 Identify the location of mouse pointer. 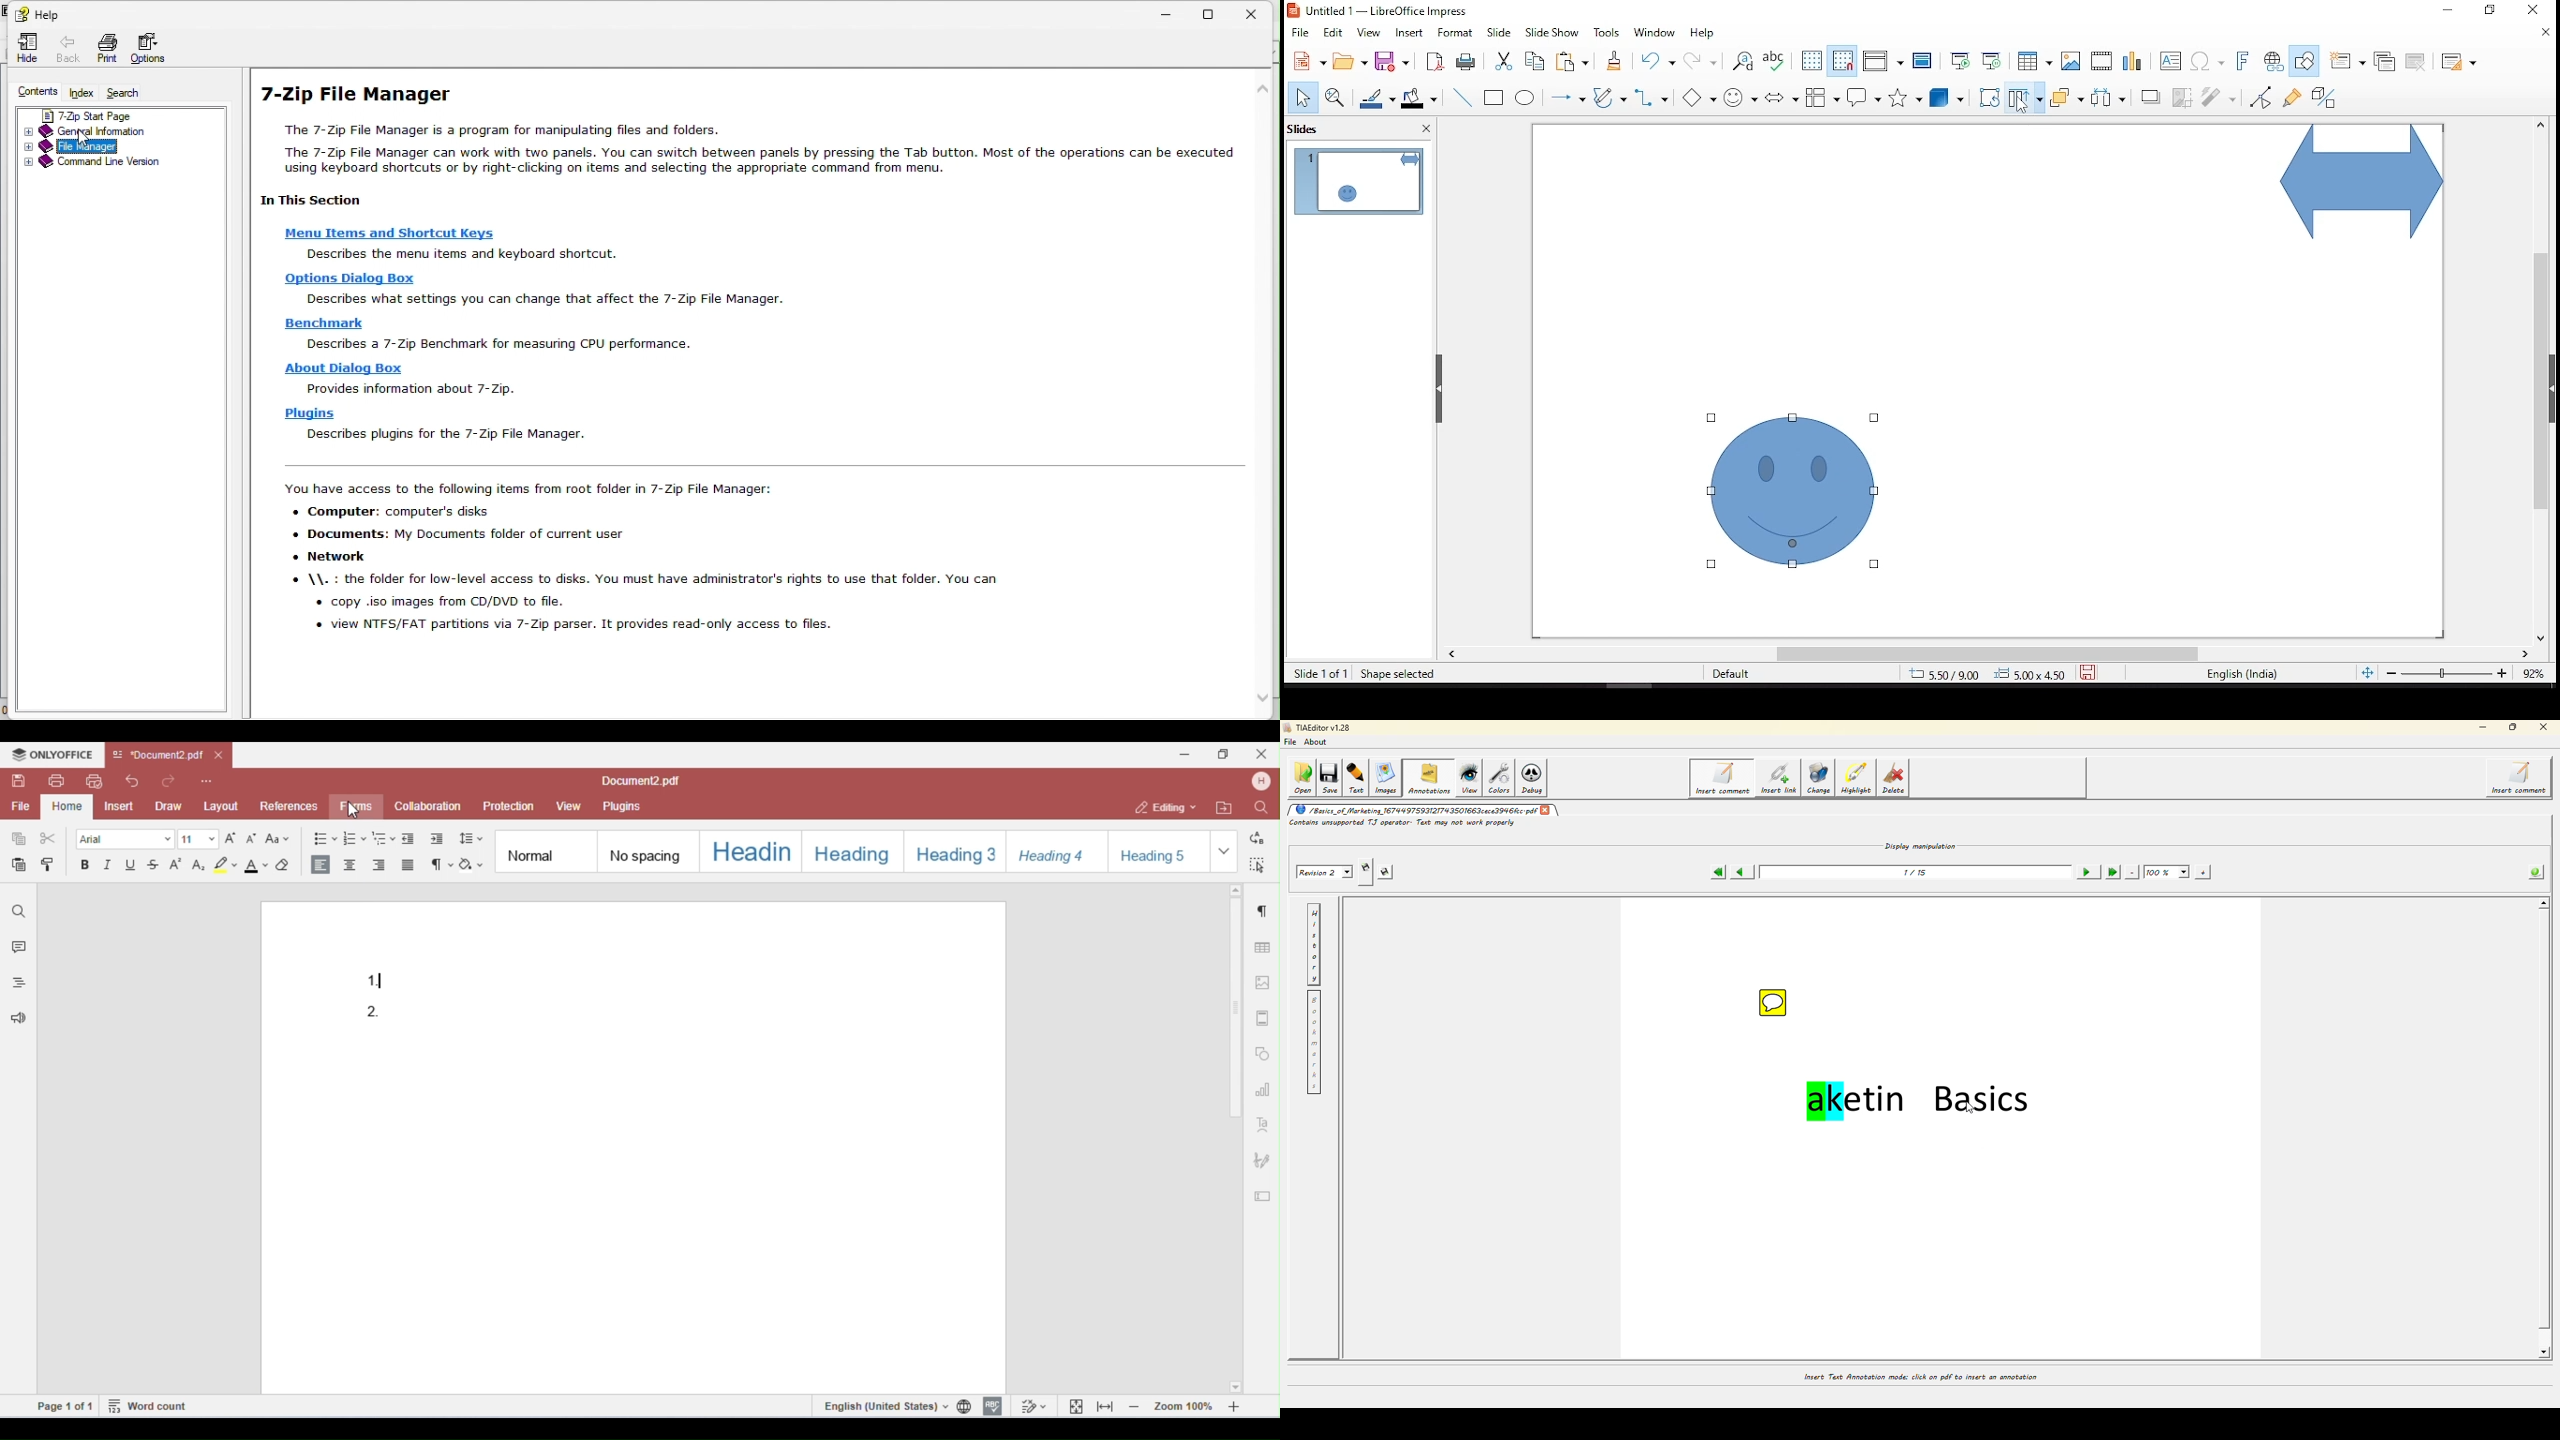
(2024, 108).